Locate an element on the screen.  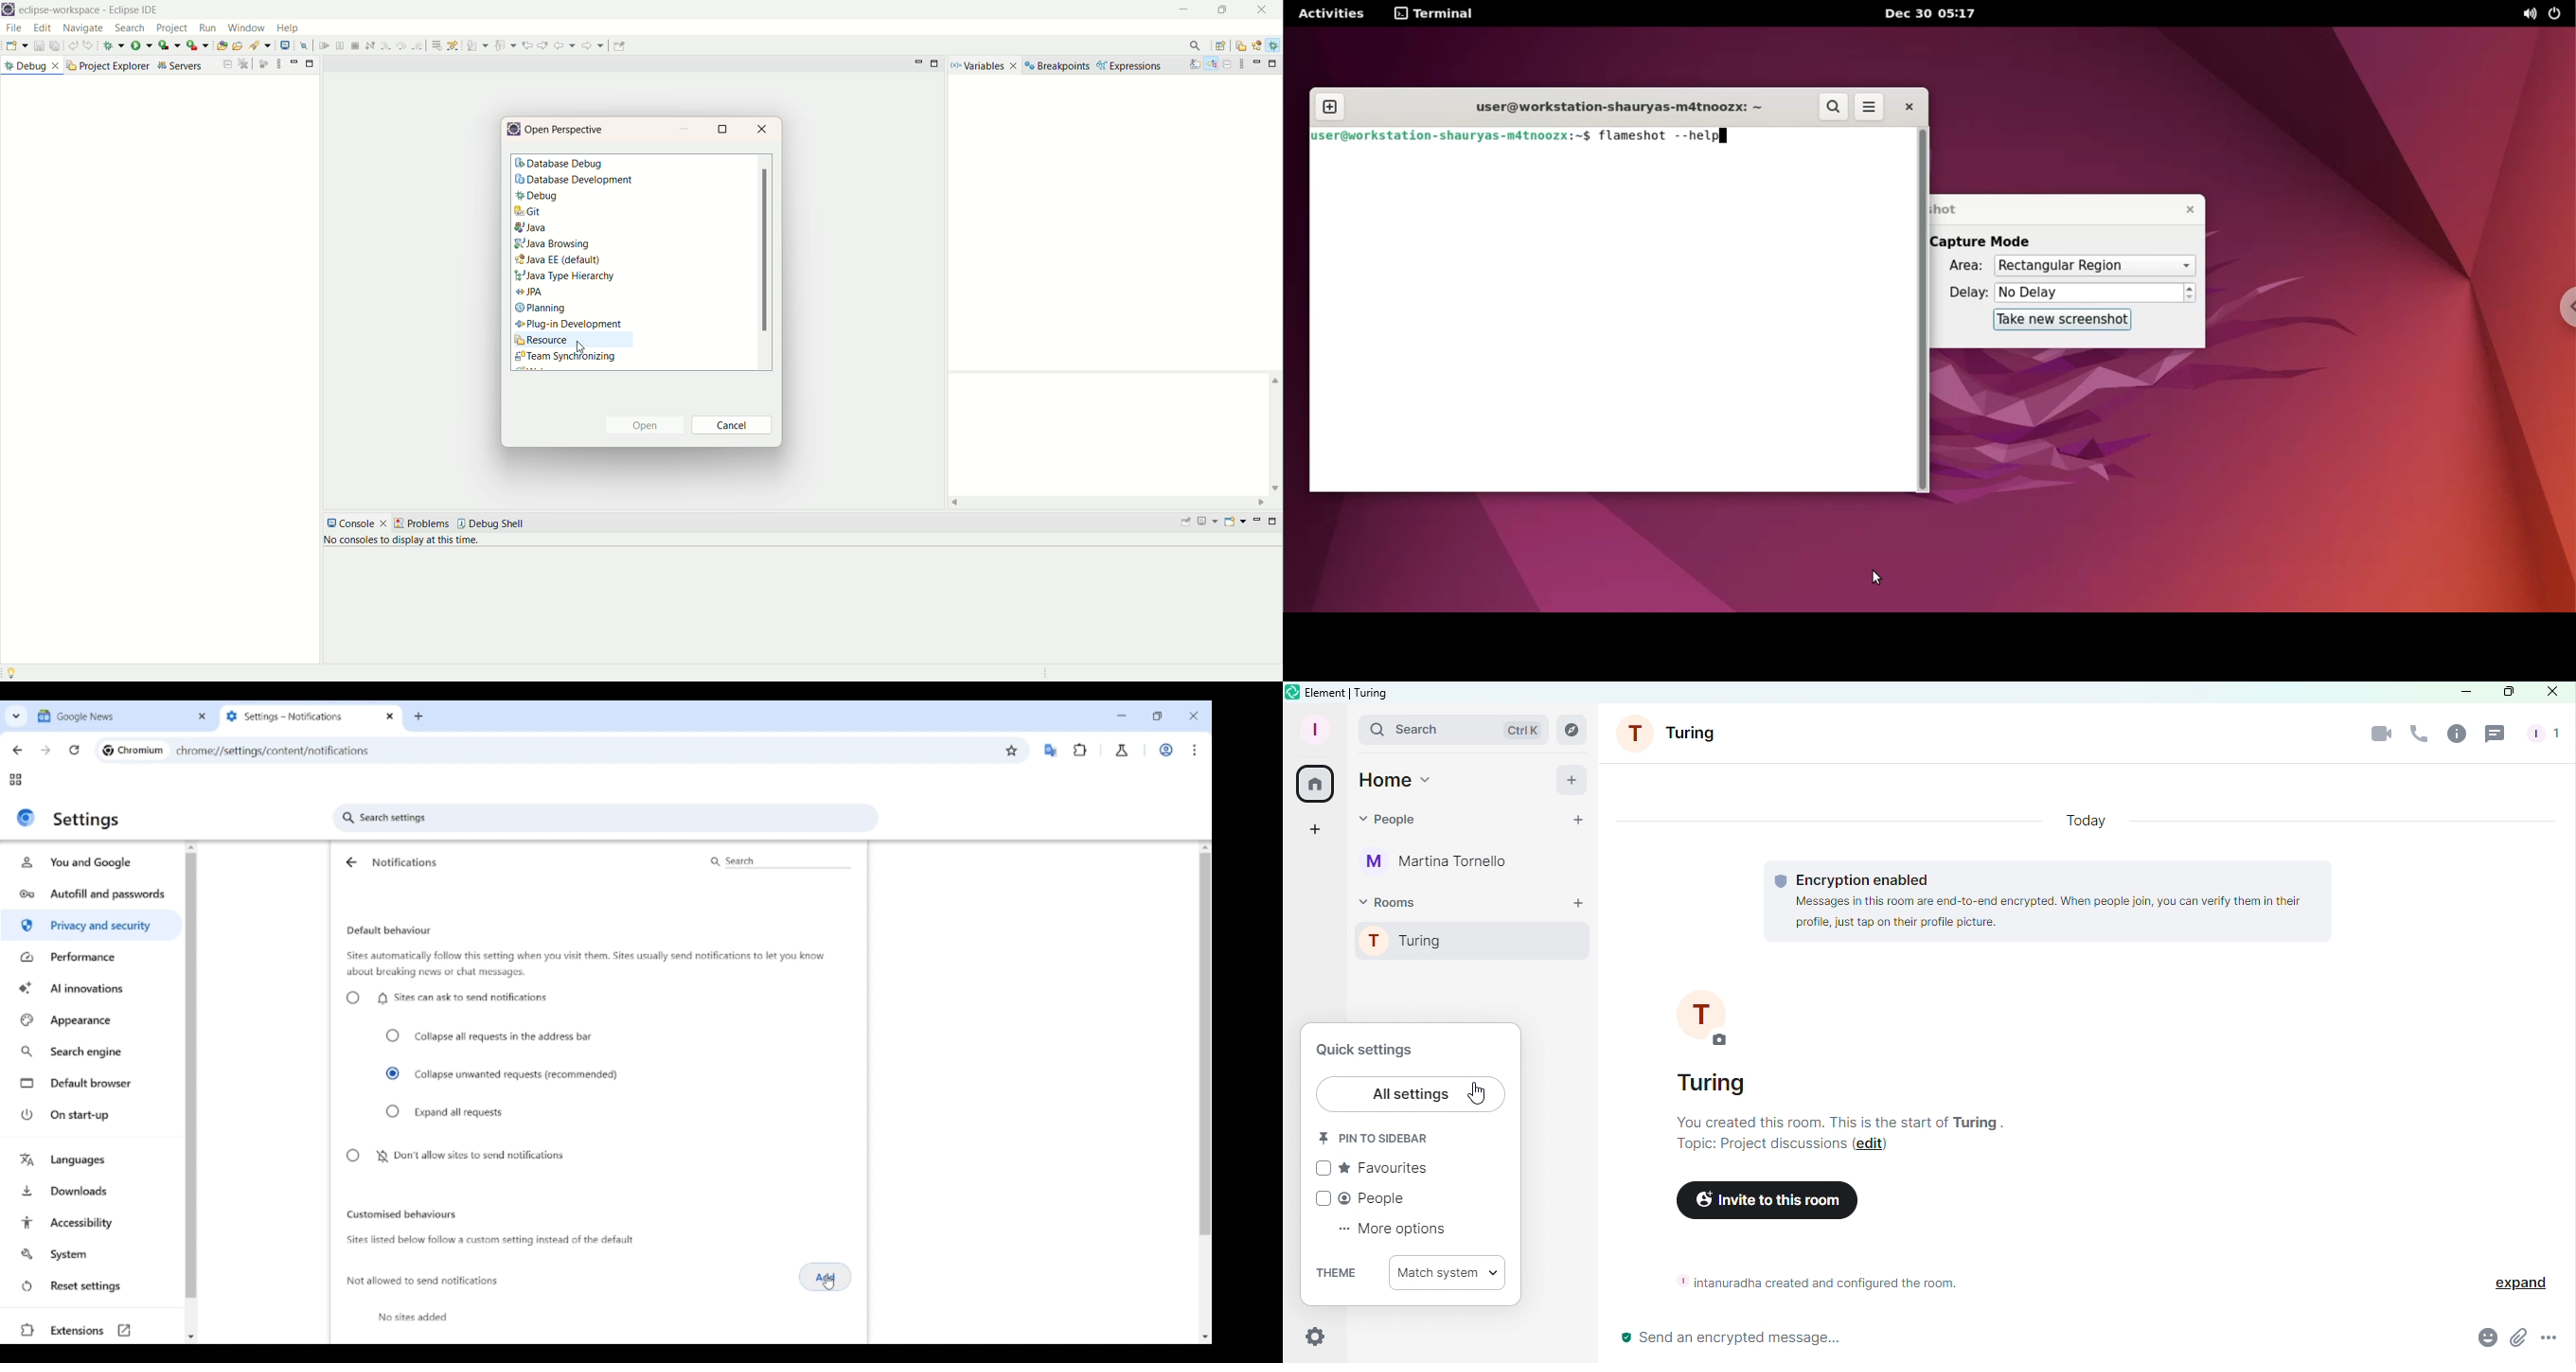
Appearance is located at coordinates (92, 1020).